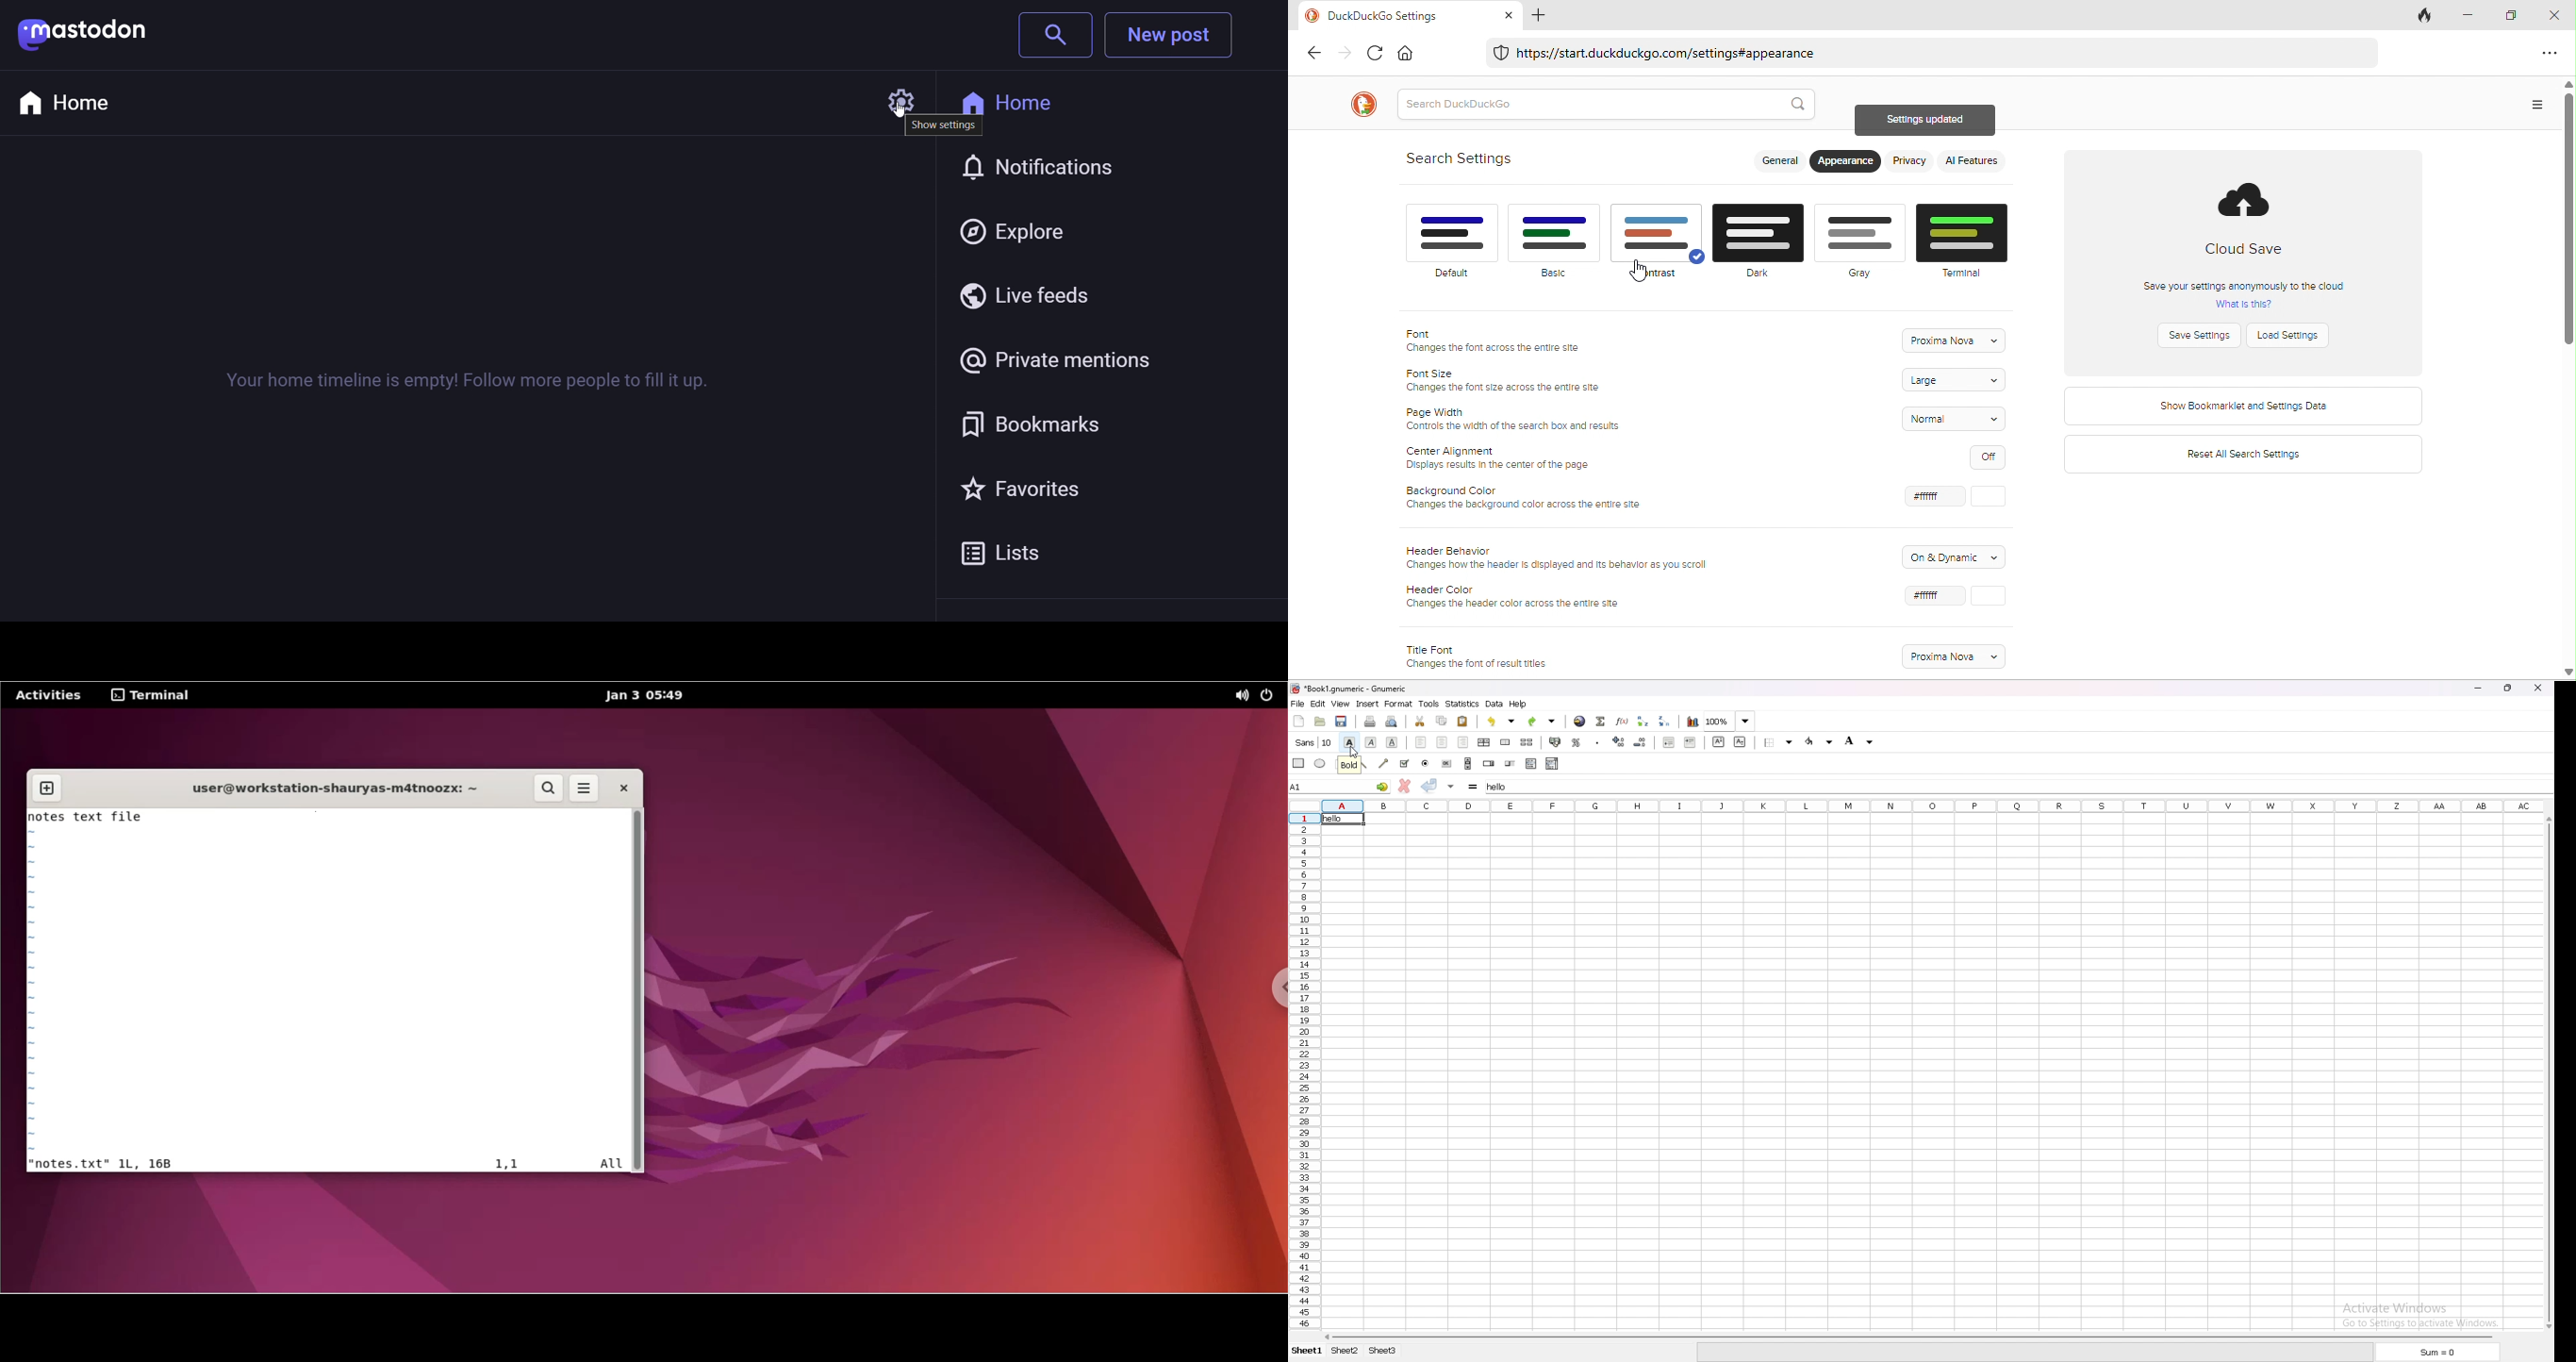 The image size is (2576, 1372). Describe the element at coordinates (2567, 376) in the screenshot. I see `vertical scroll bar` at that location.